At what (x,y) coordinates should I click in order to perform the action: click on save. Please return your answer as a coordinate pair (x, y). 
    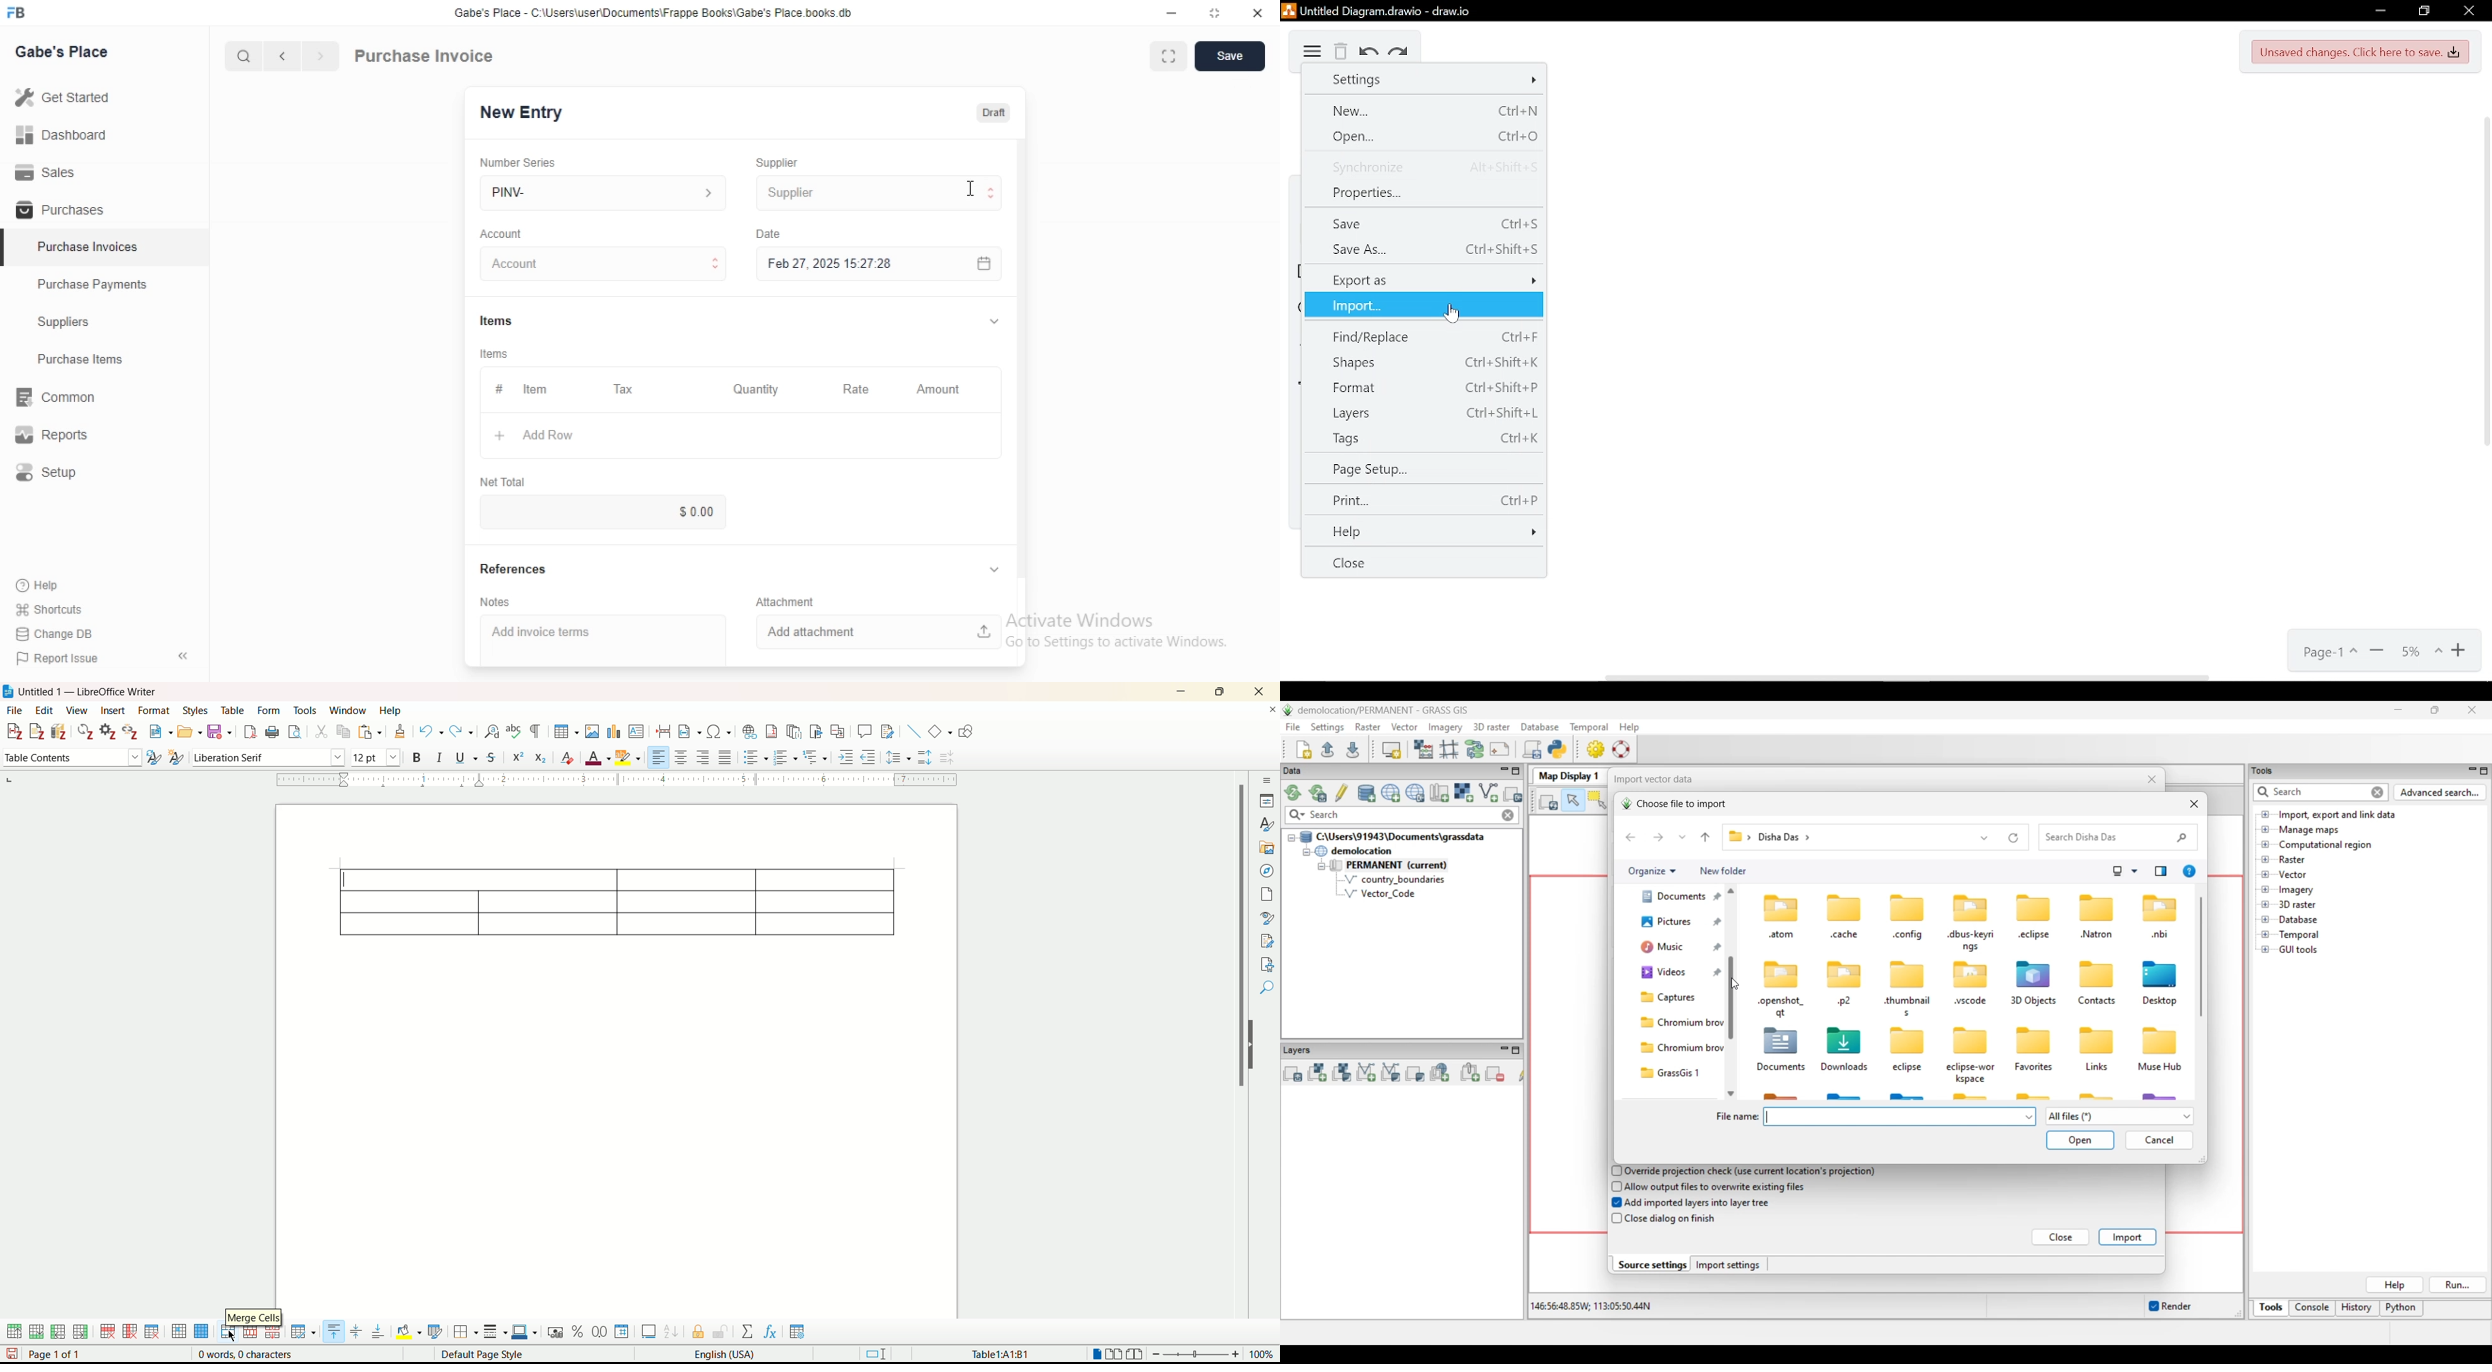
    Looking at the image, I should click on (219, 731).